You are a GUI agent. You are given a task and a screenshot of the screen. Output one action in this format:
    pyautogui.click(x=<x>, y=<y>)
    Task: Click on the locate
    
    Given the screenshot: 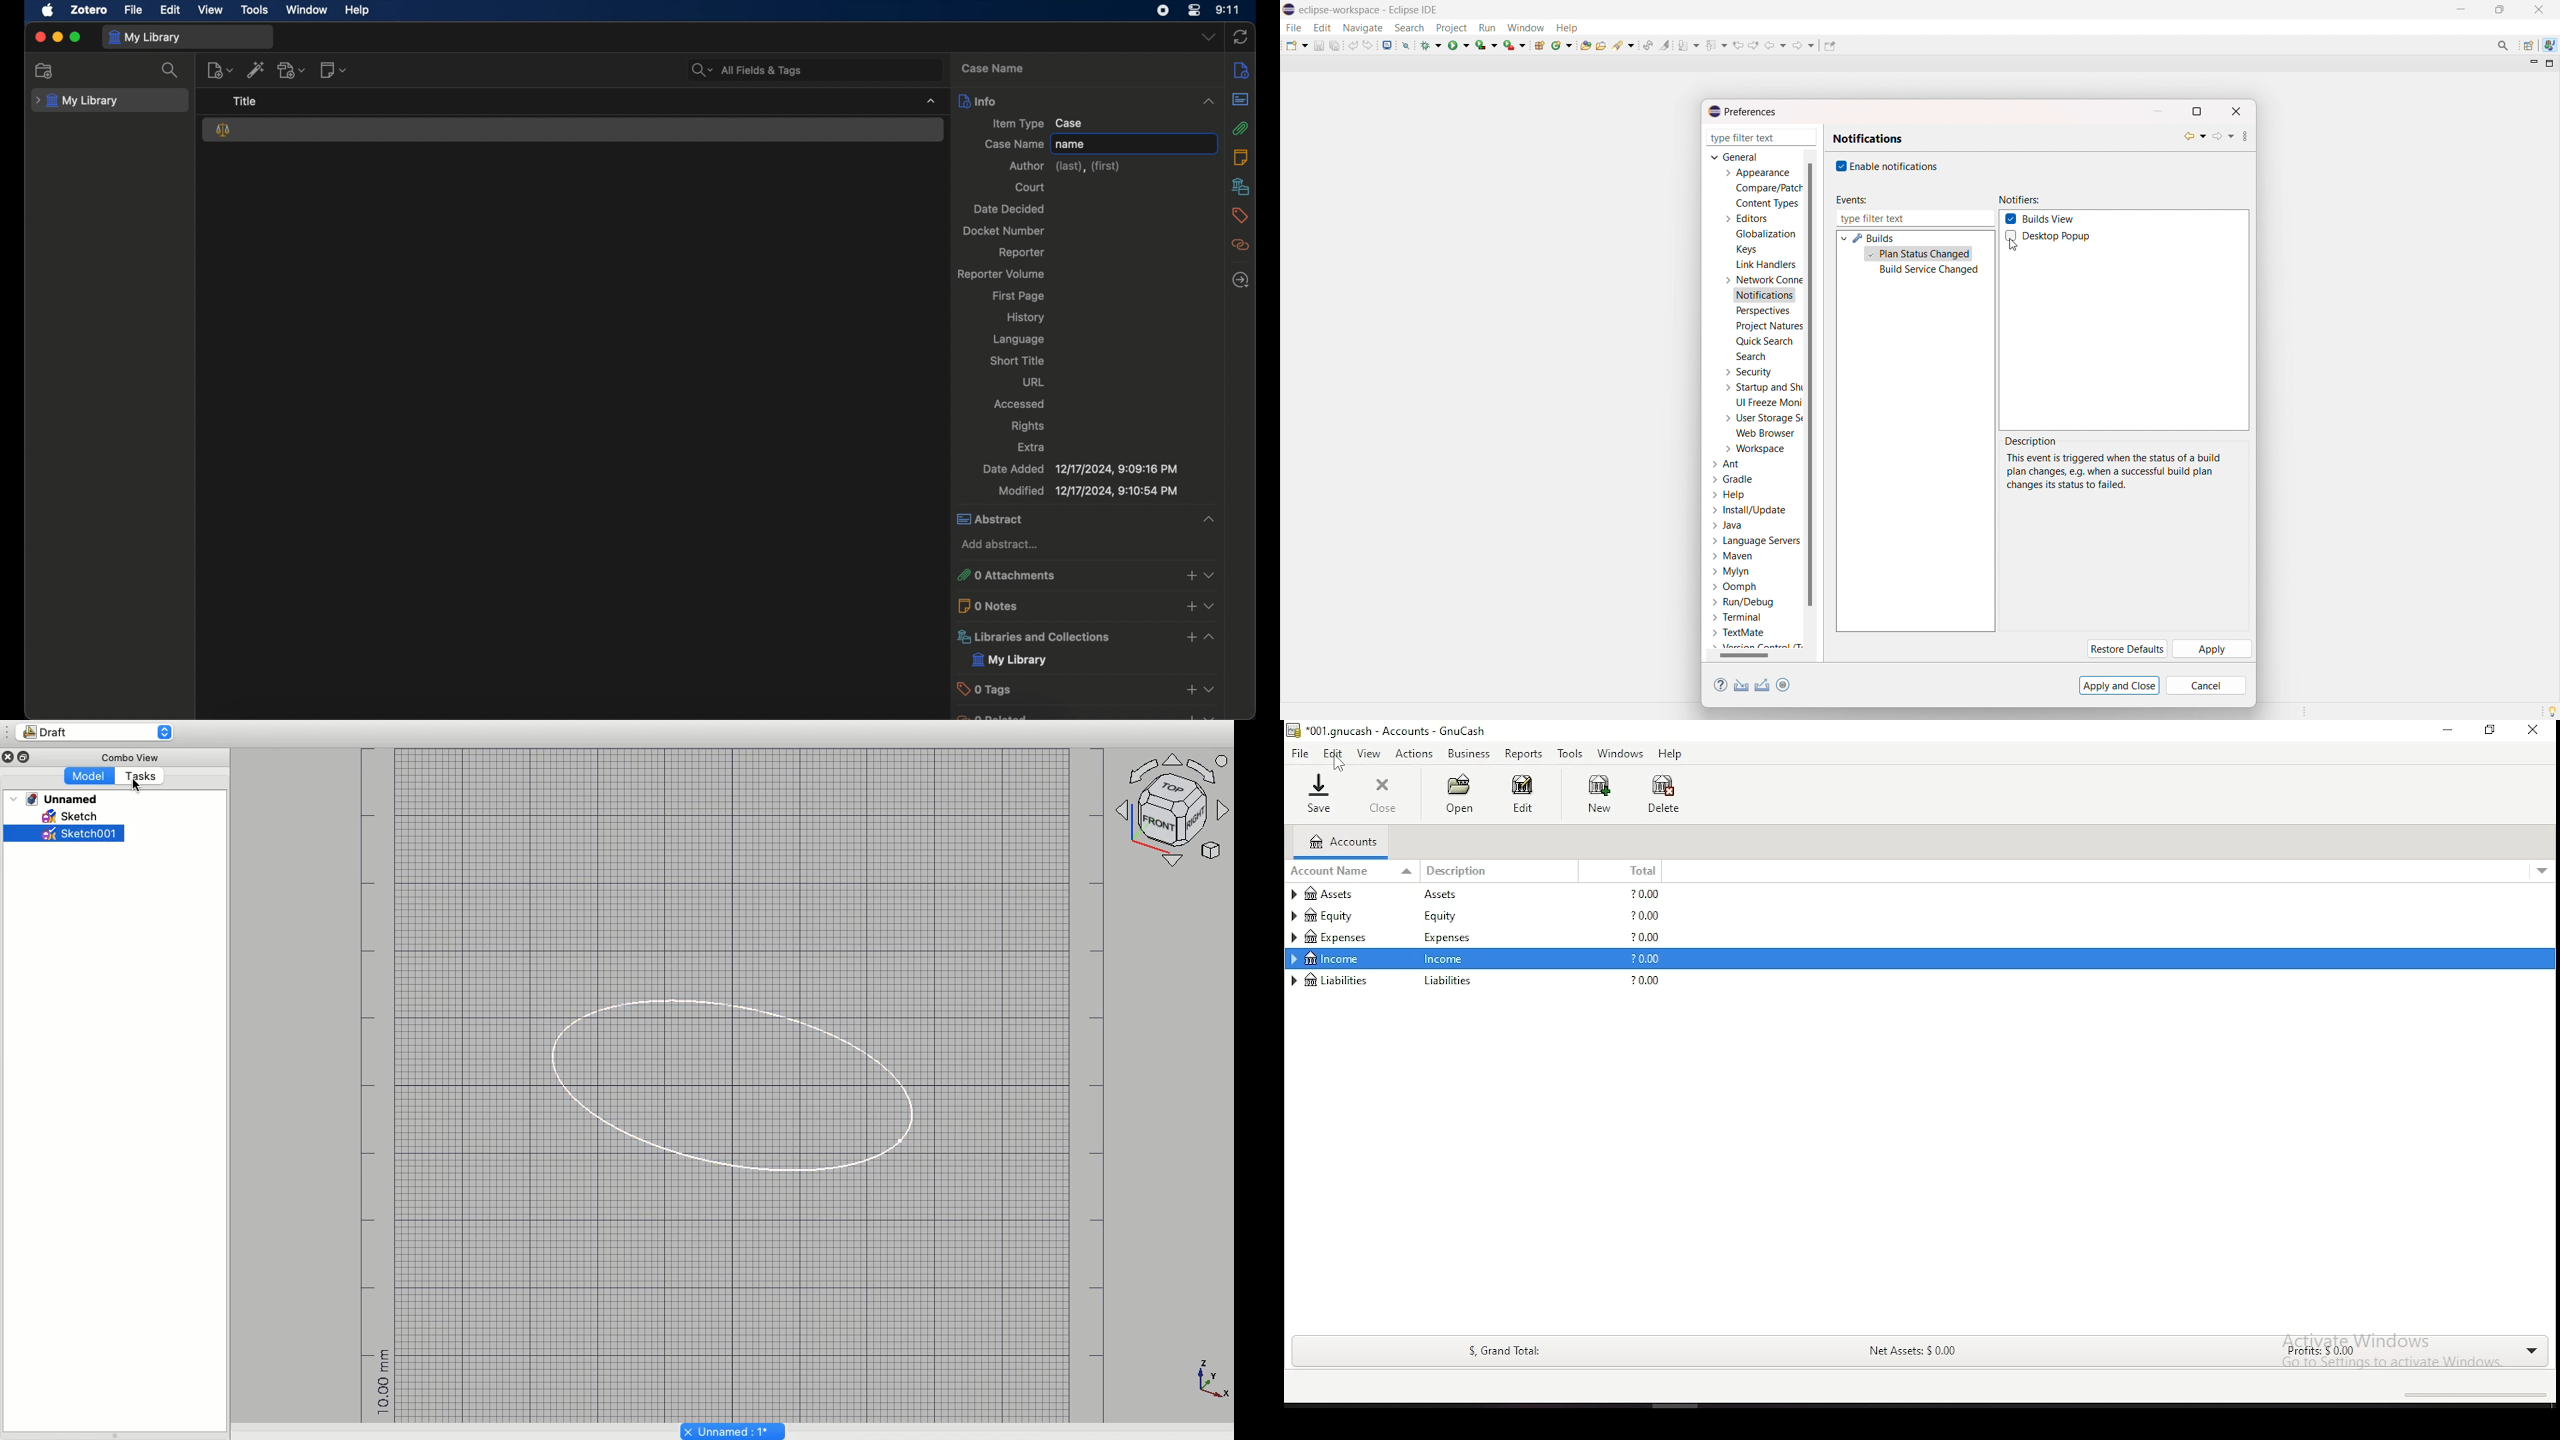 What is the action you would take?
    pyautogui.click(x=1241, y=279)
    